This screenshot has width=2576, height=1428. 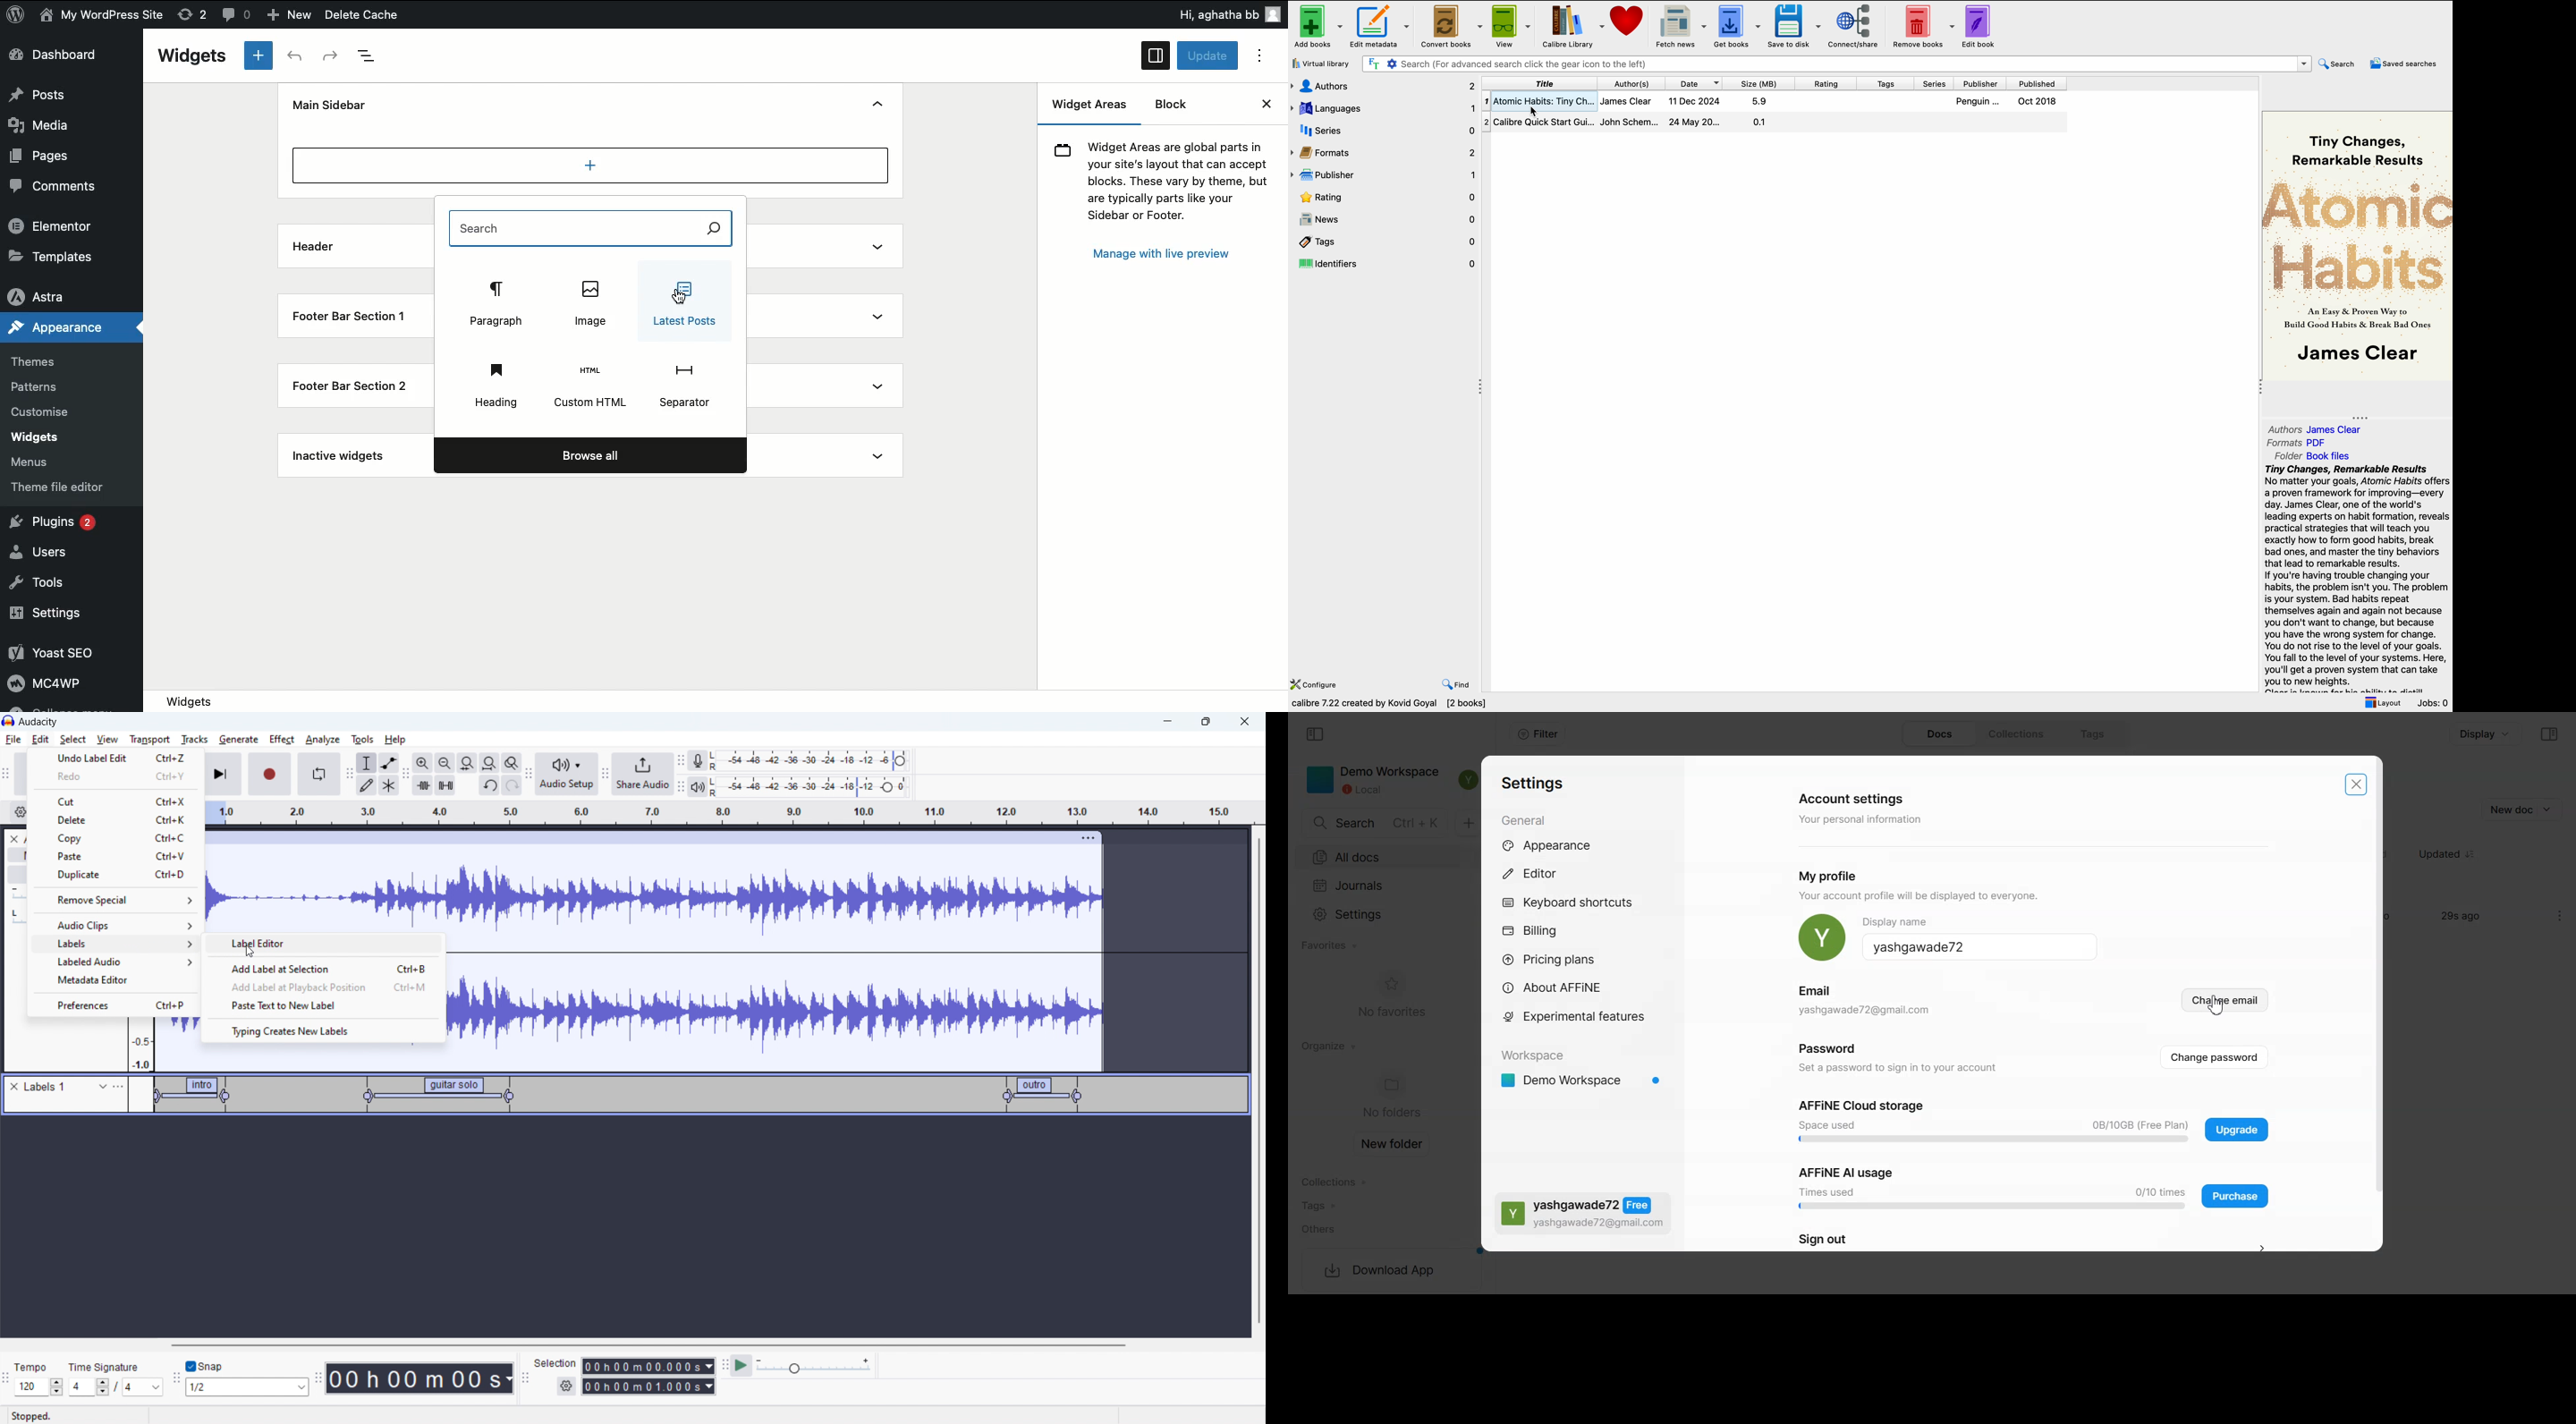 What do you see at coordinates (367, 763) in the screenshot?
I see `selection tool` at bounding box center [367, 763].